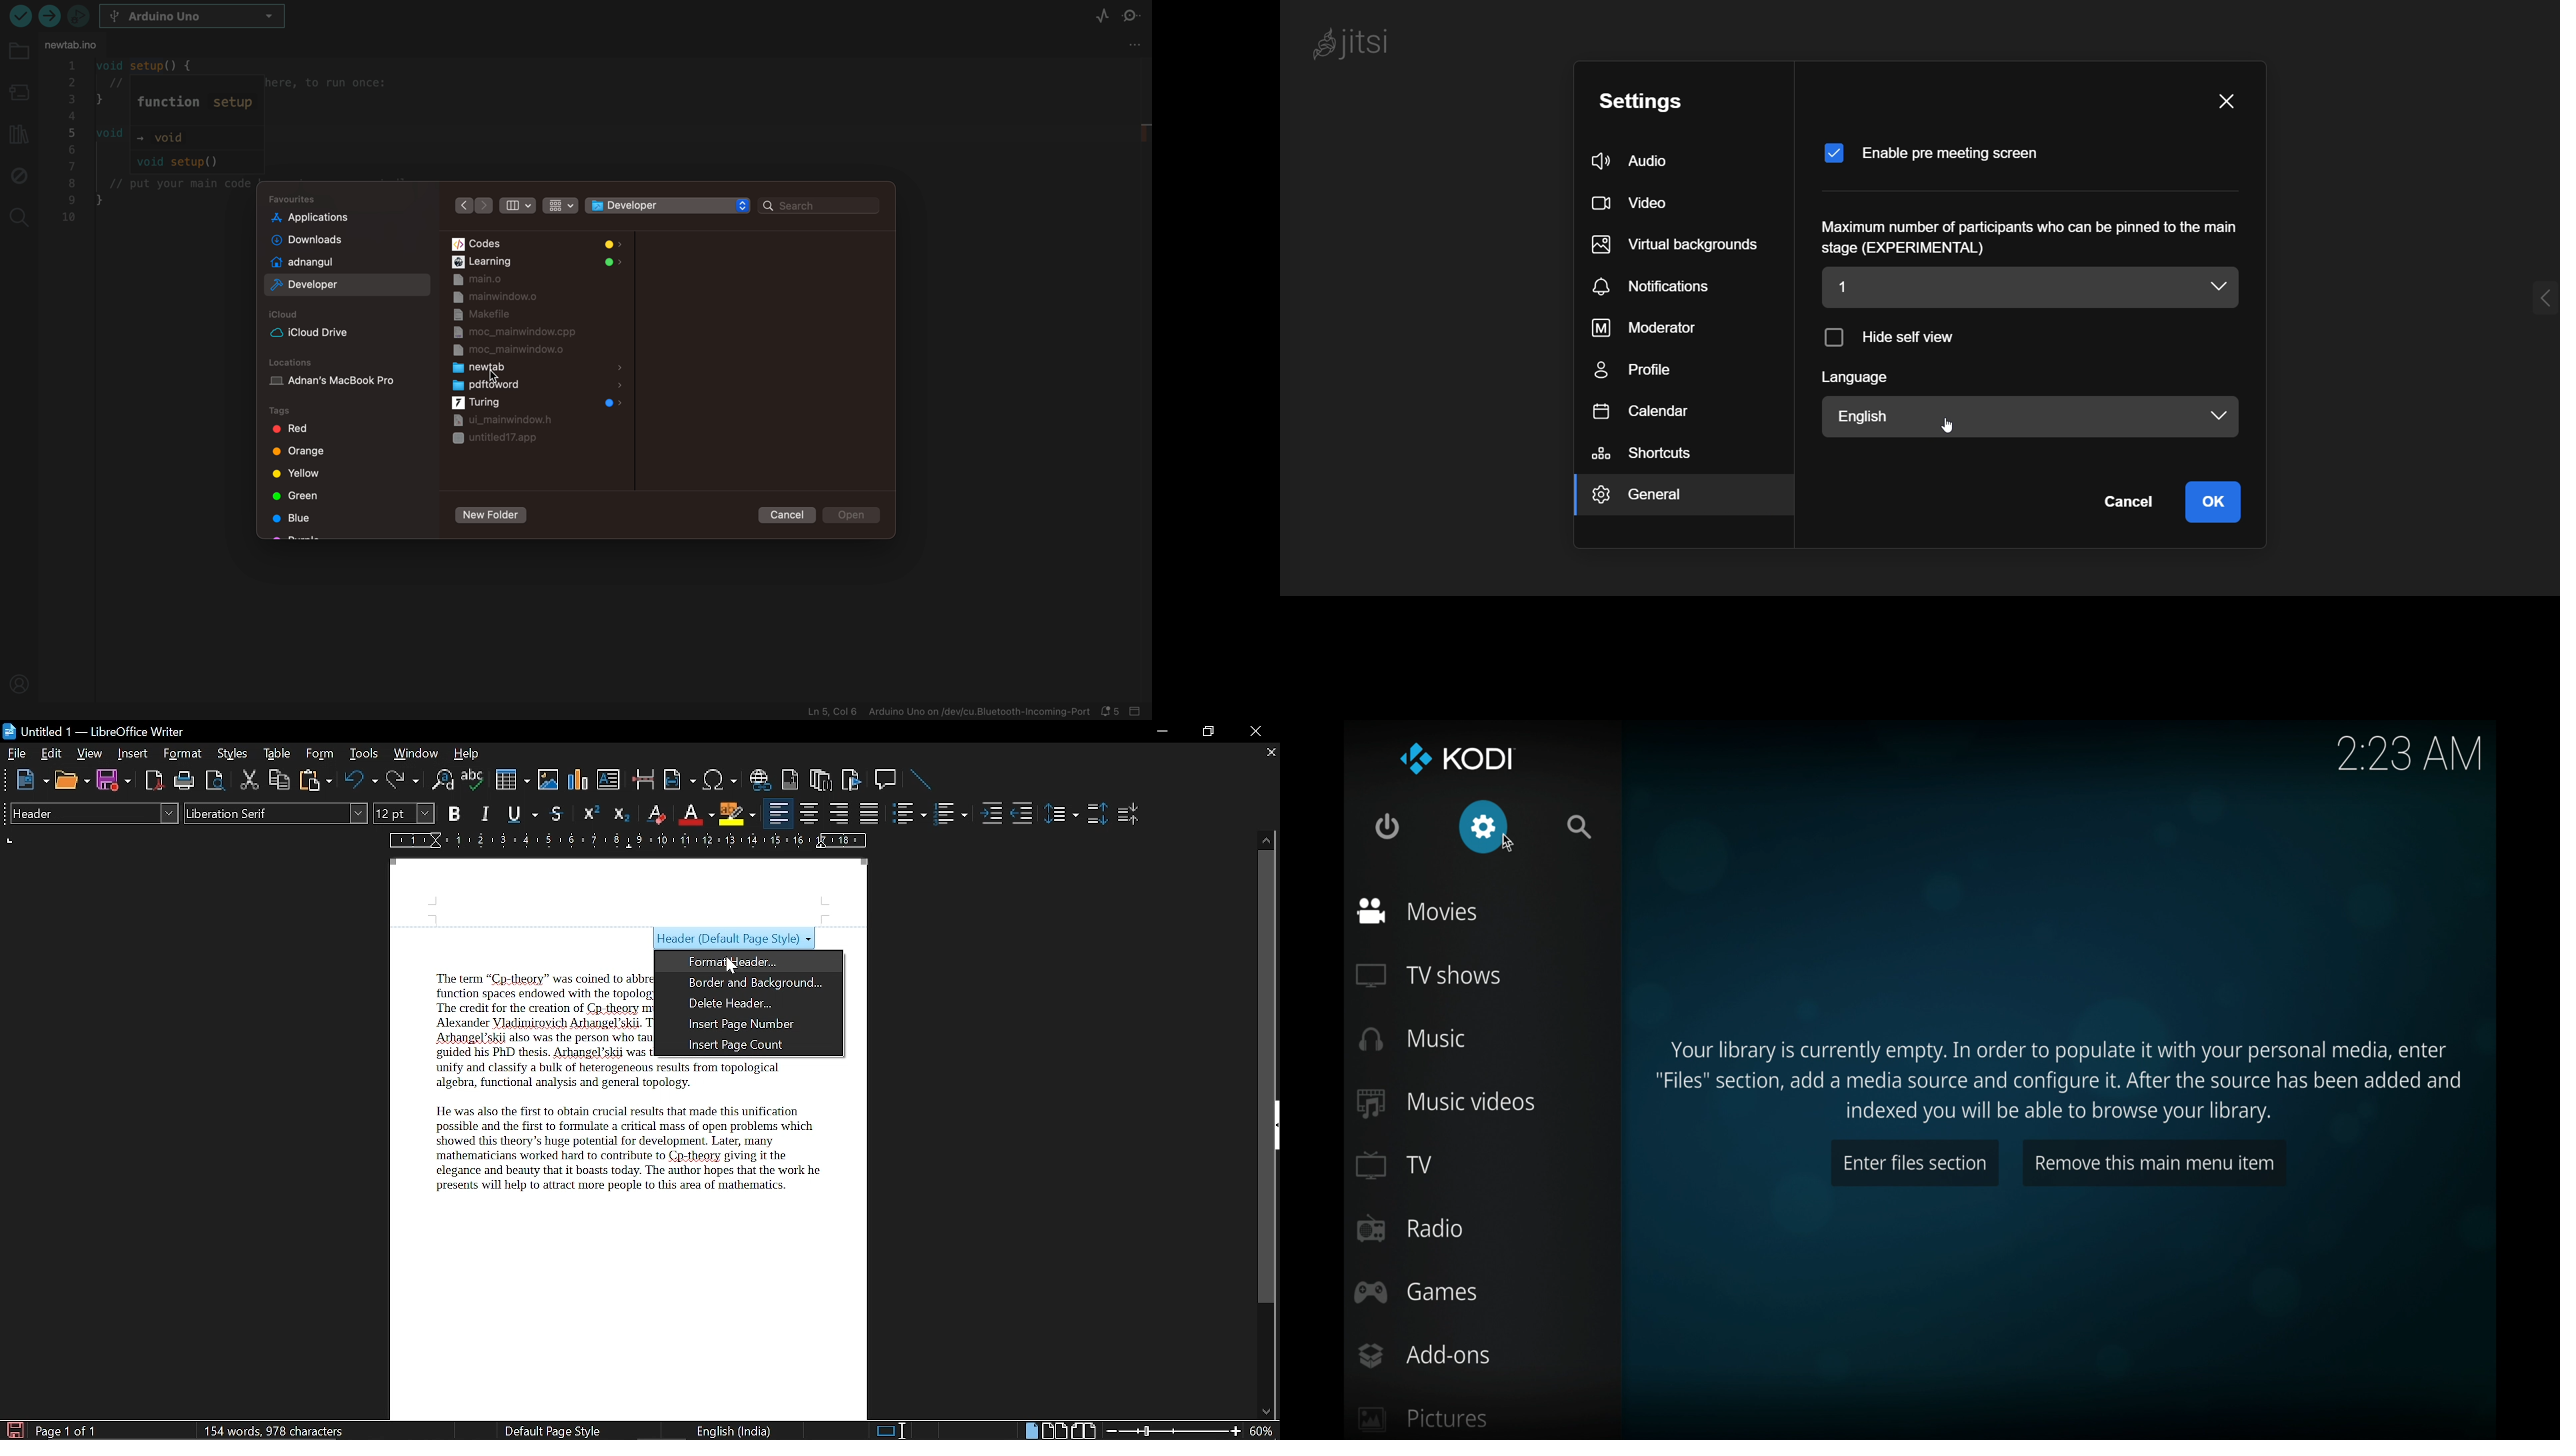  Describe the element at coordinates (1655, 101) in the screenshot. I see `settings` at that location.